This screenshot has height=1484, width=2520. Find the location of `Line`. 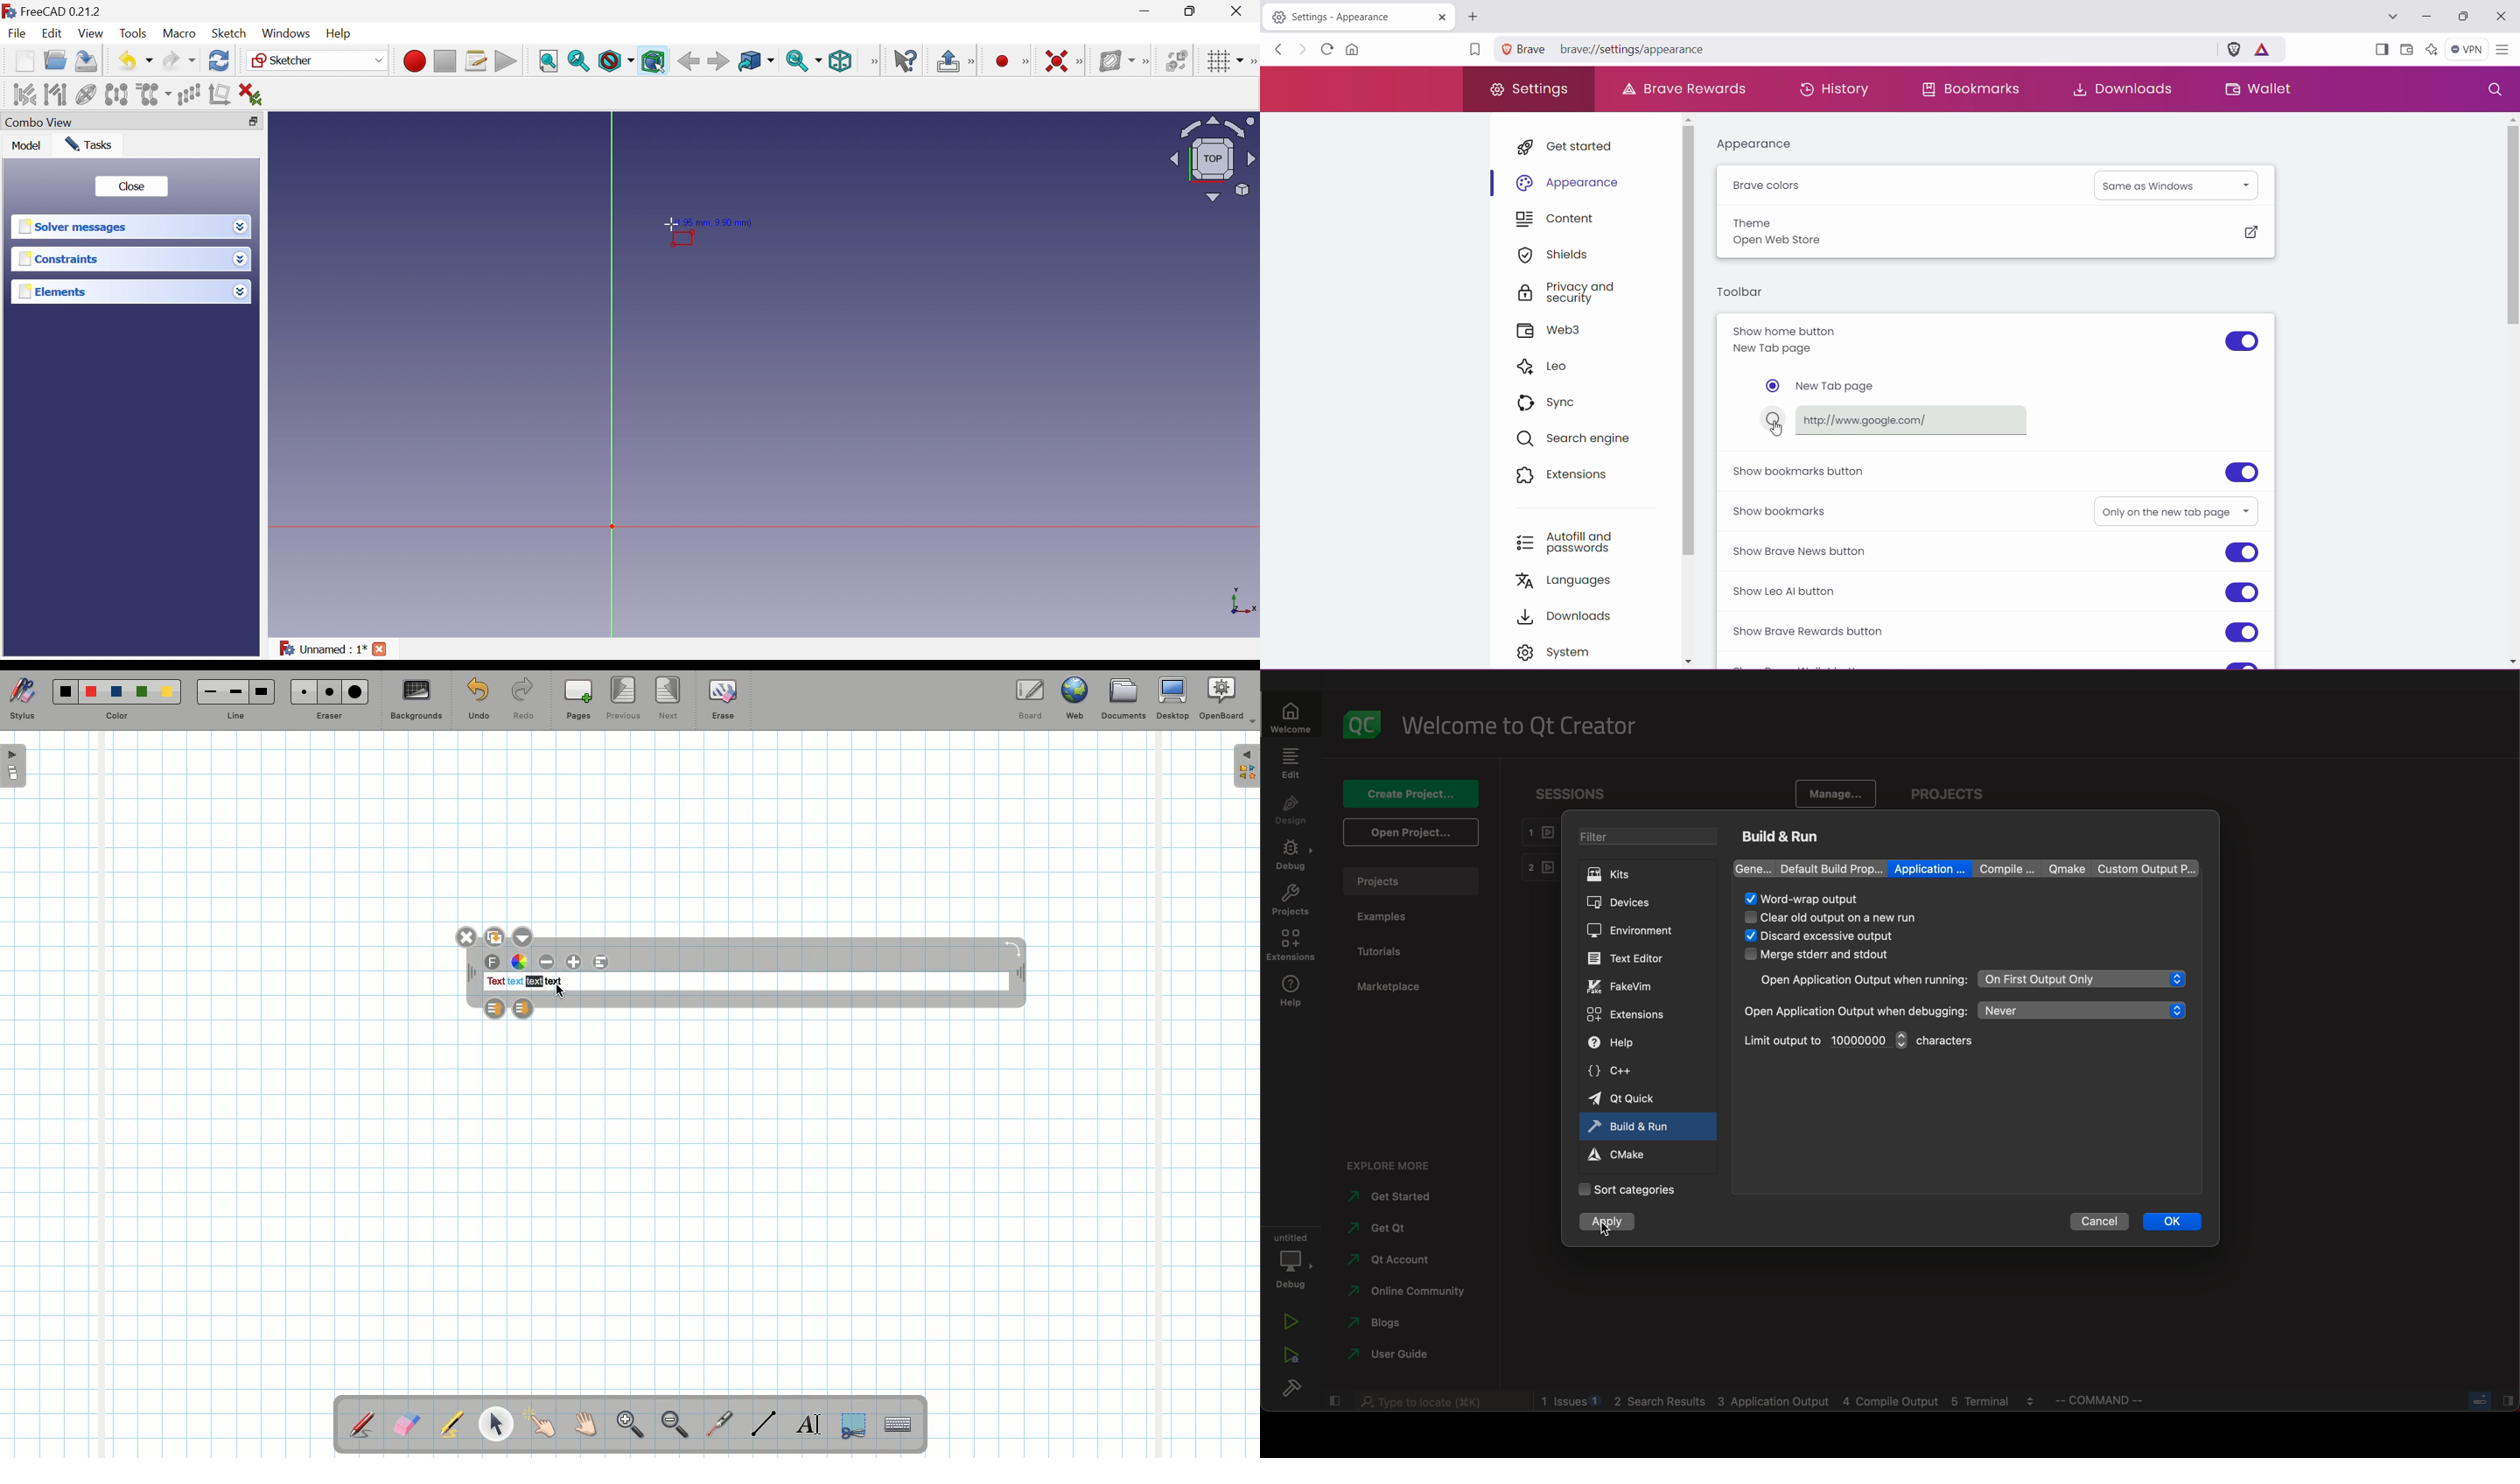

Line is located at coordinates (764, 1423).